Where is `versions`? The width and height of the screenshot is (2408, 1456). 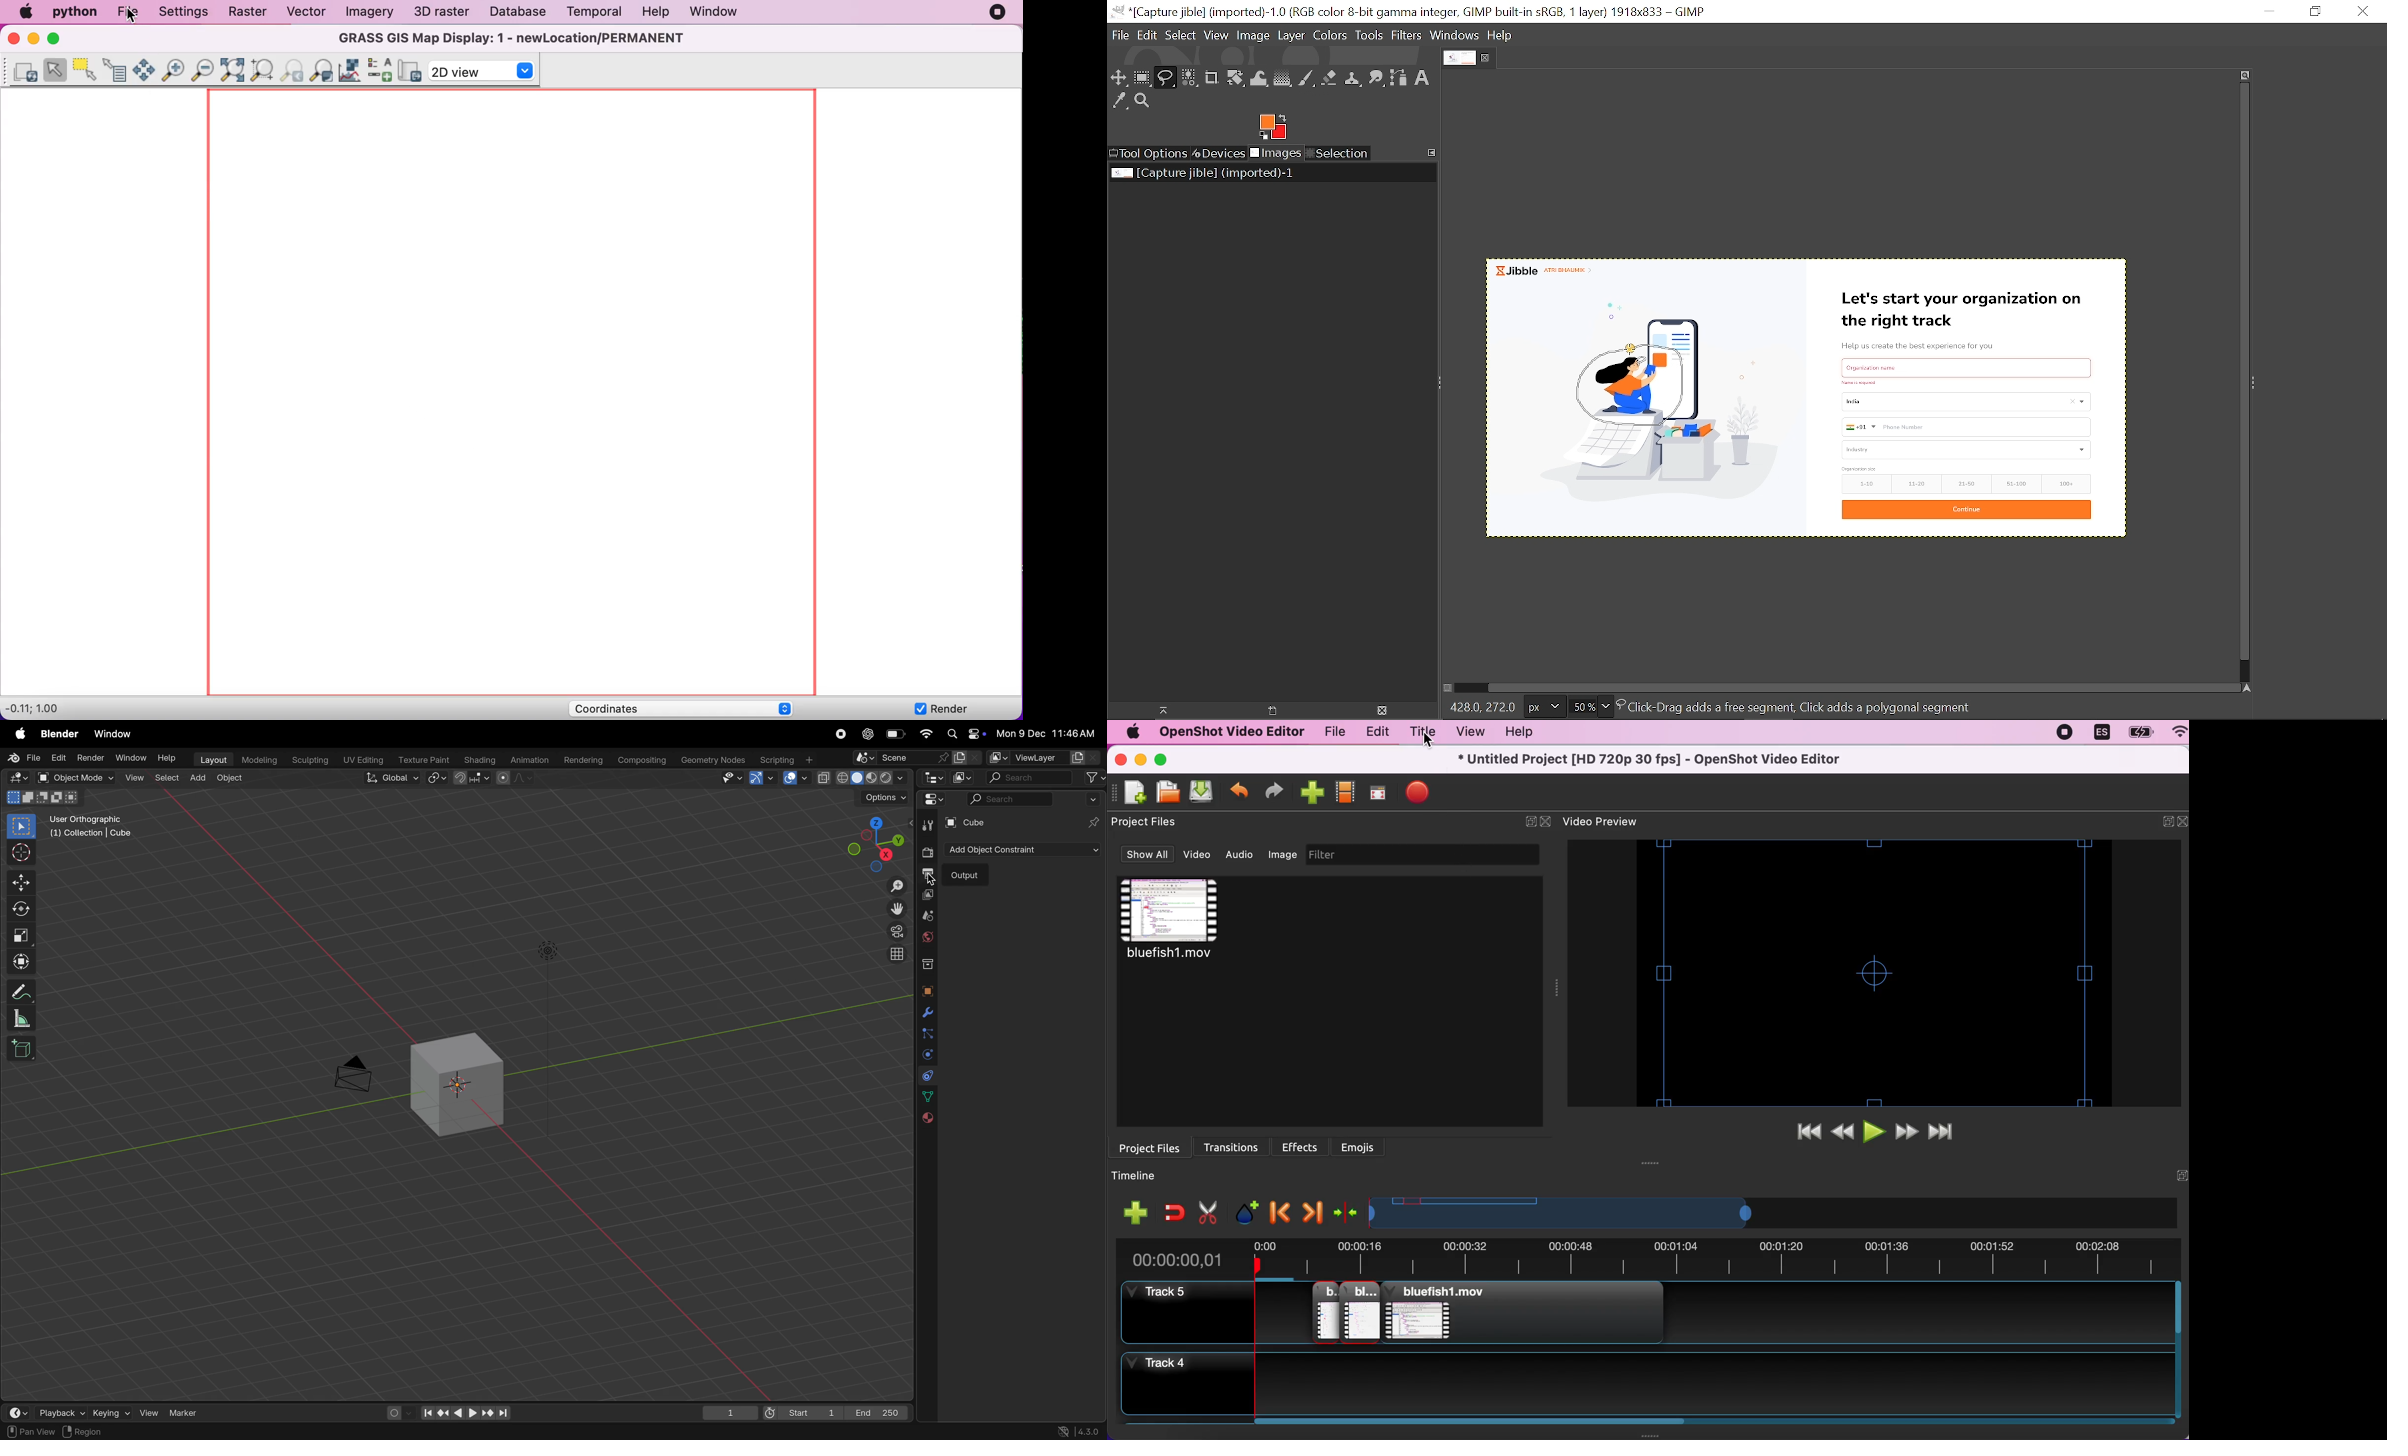
versions is located at coordinates (1079, 1431).